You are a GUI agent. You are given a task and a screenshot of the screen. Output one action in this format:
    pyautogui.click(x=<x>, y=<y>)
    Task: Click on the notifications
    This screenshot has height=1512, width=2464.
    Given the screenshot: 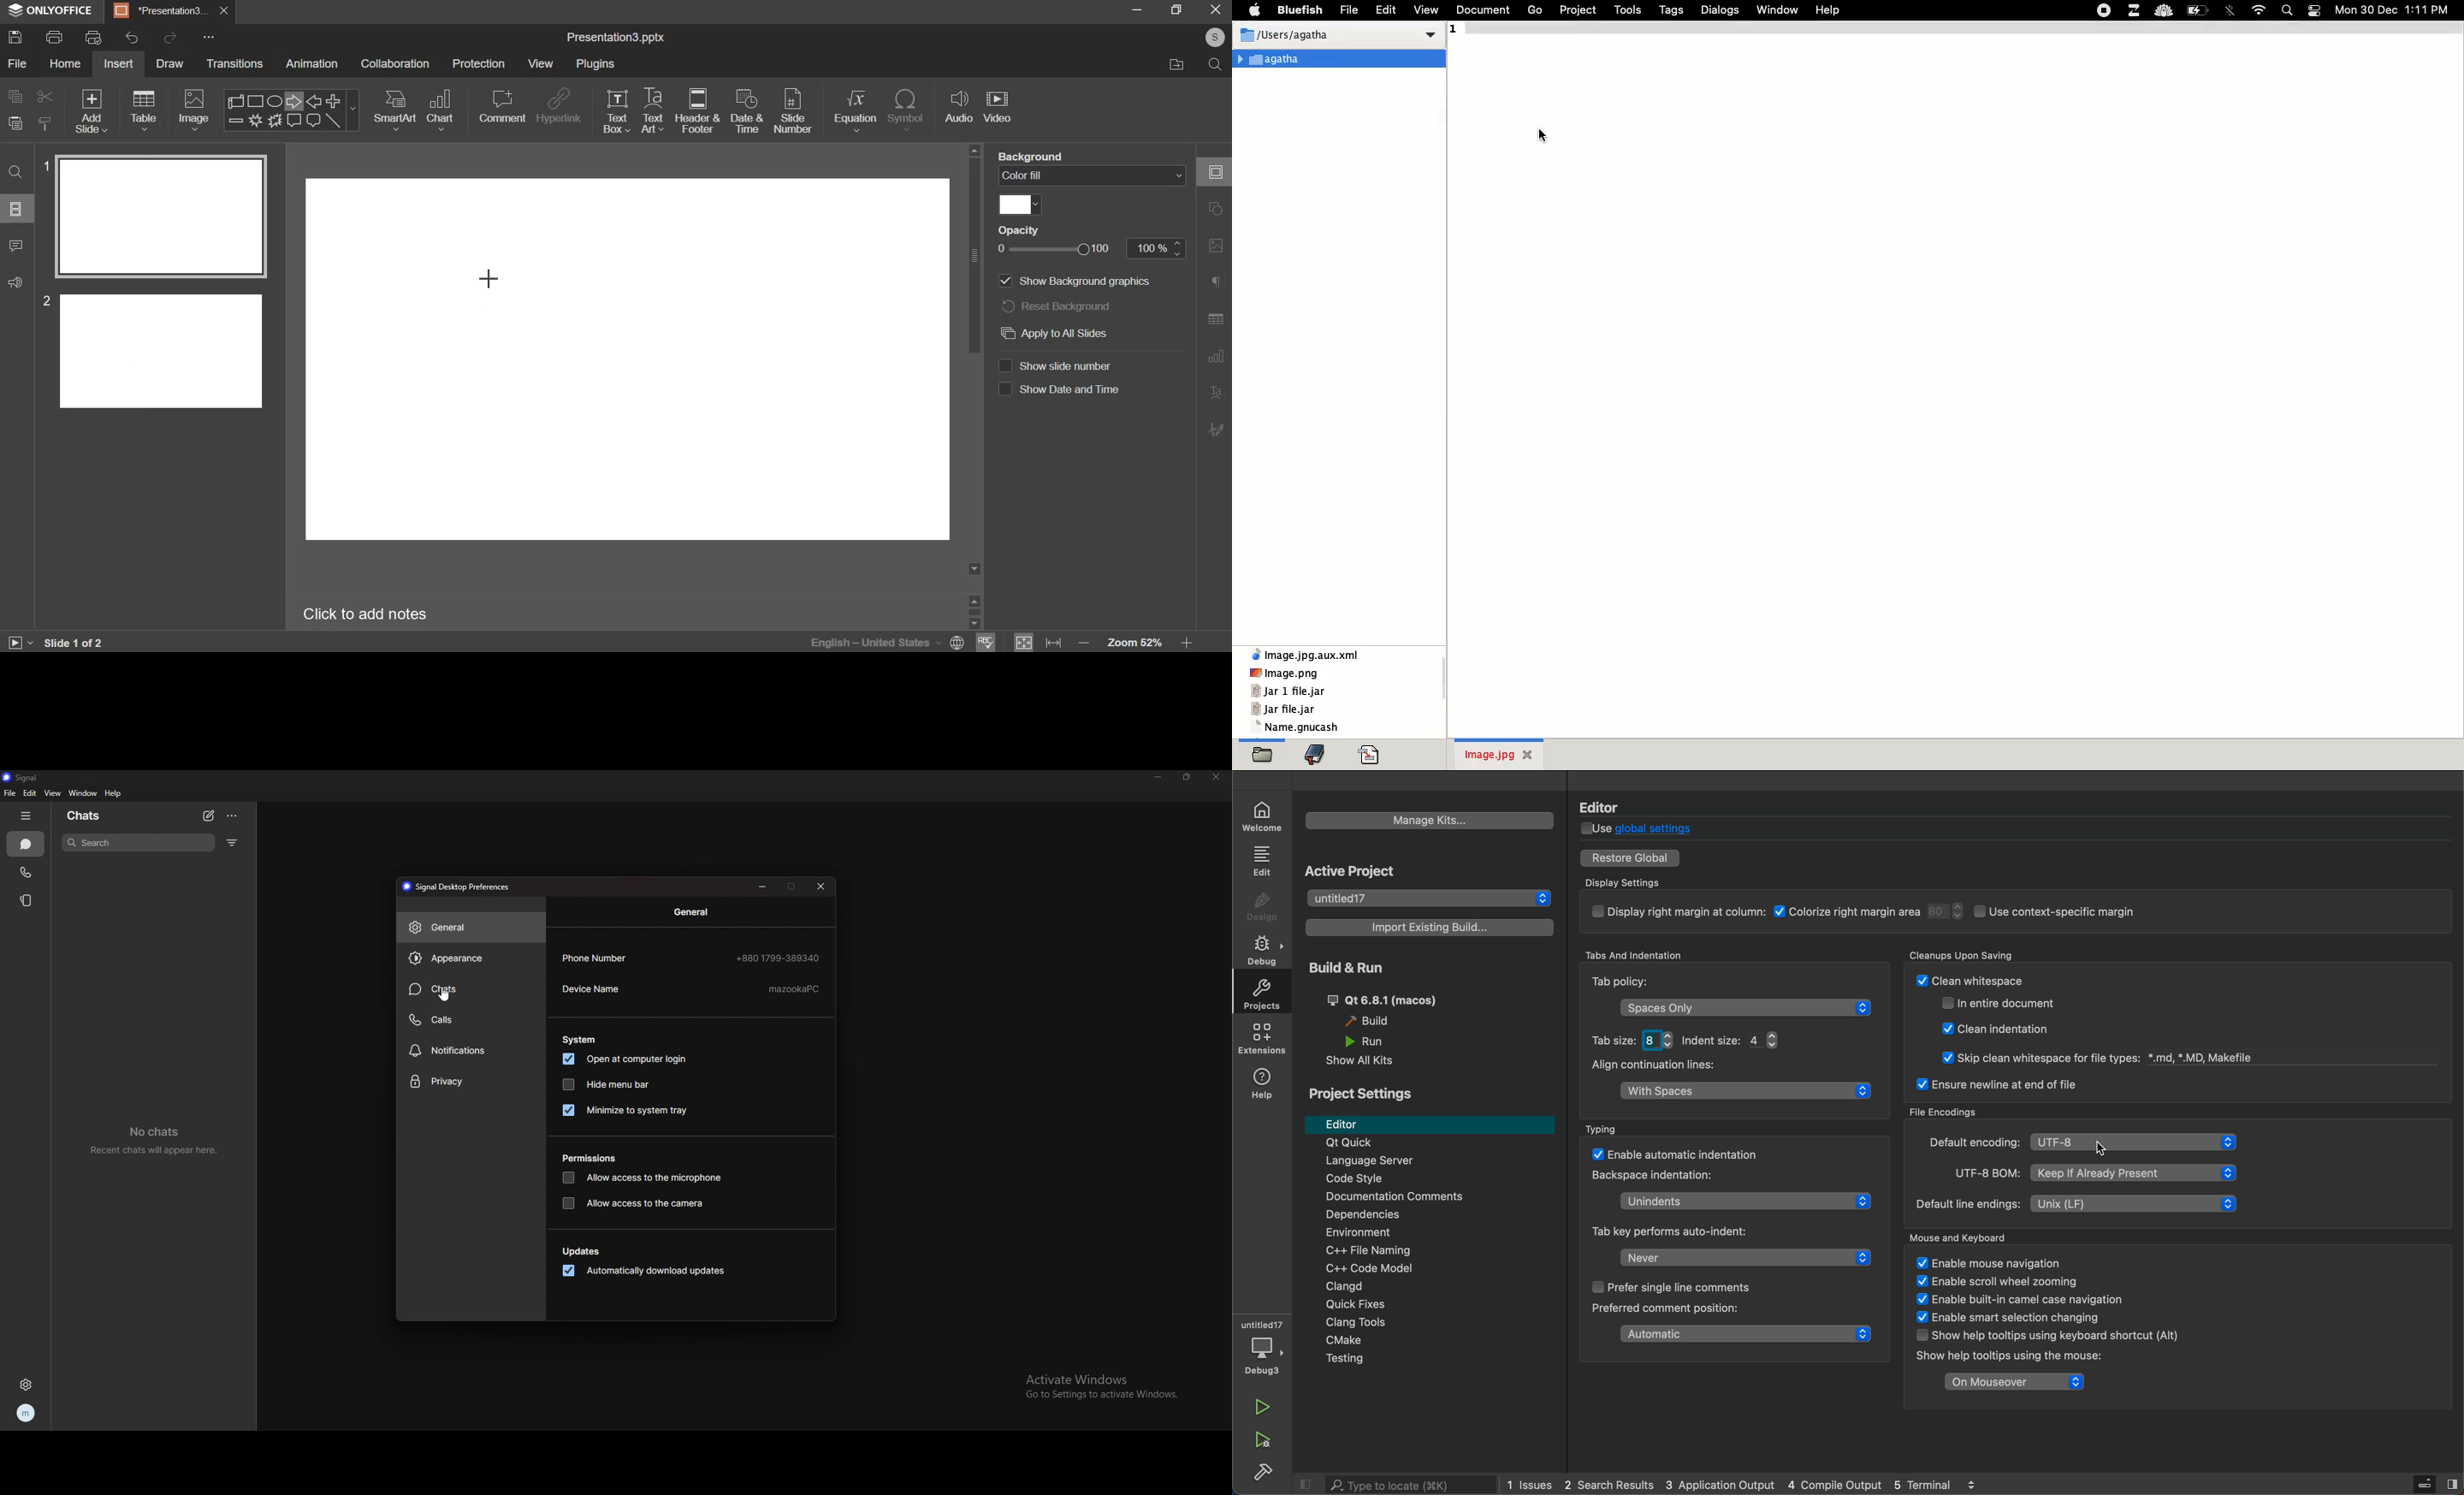 What is the action you would take?
    pyautogui.click(x=471, y=1052)
    